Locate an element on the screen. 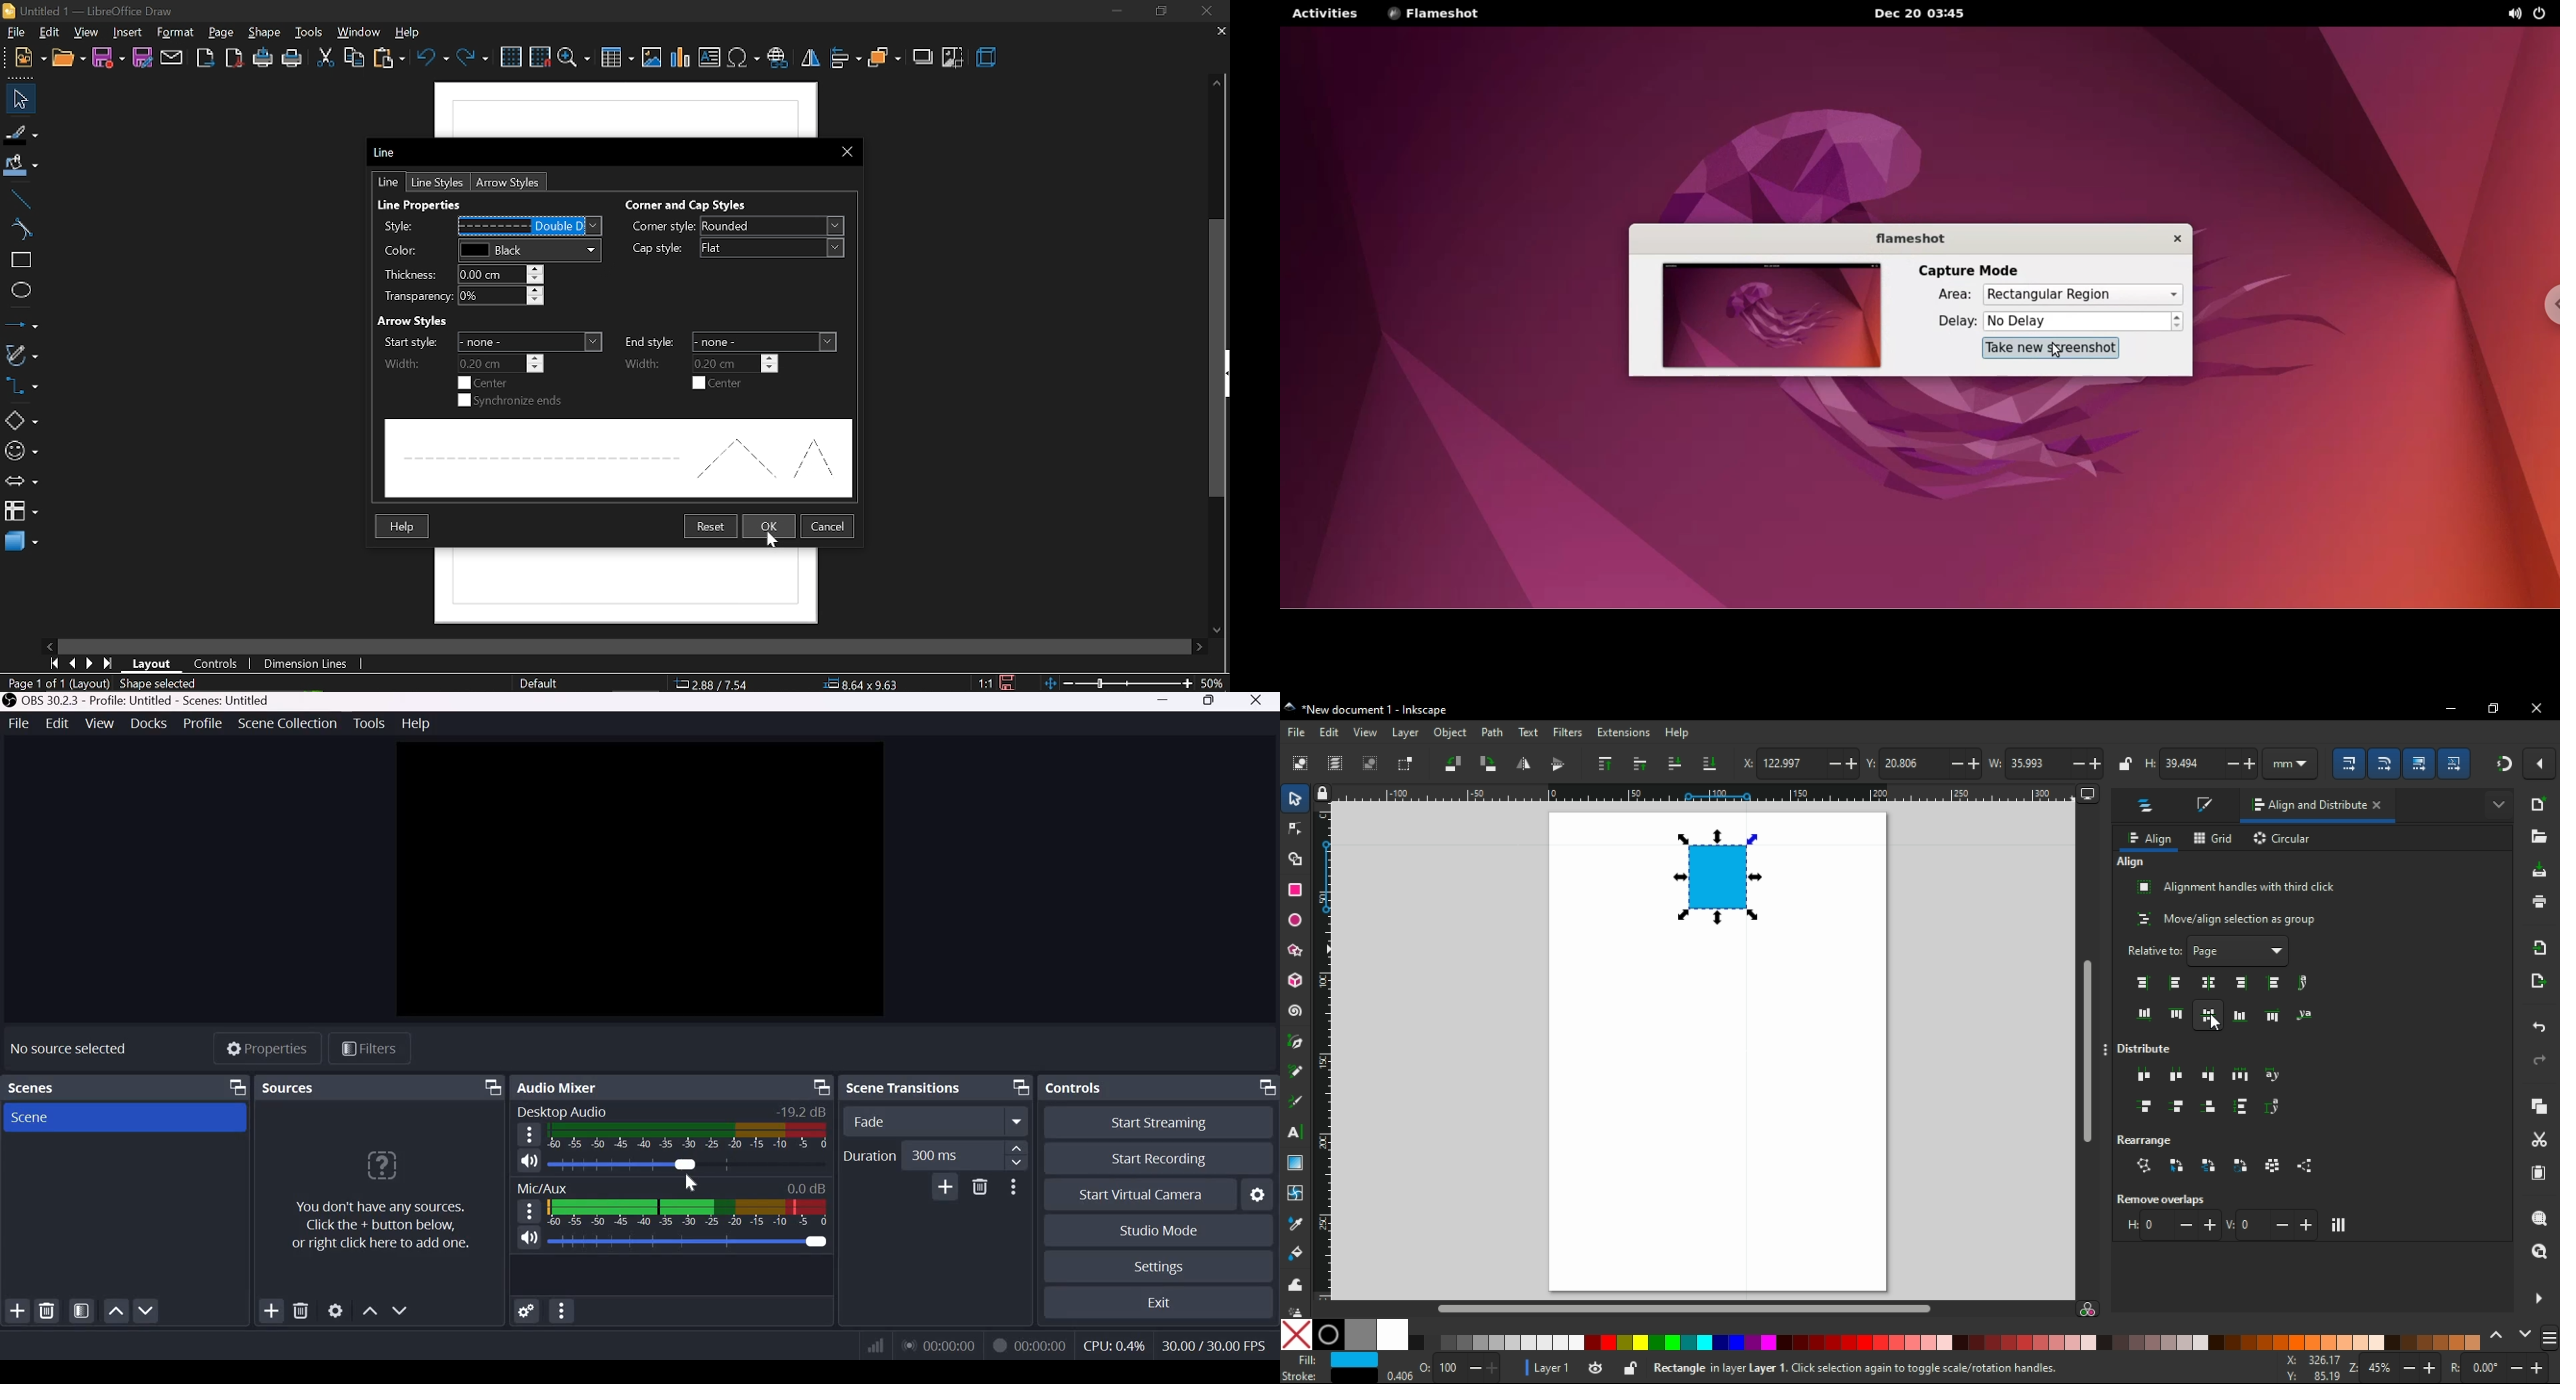 Image resolution: width=2576 pixels, height=1400 pixels. Help is located at coordinates (417, 723).